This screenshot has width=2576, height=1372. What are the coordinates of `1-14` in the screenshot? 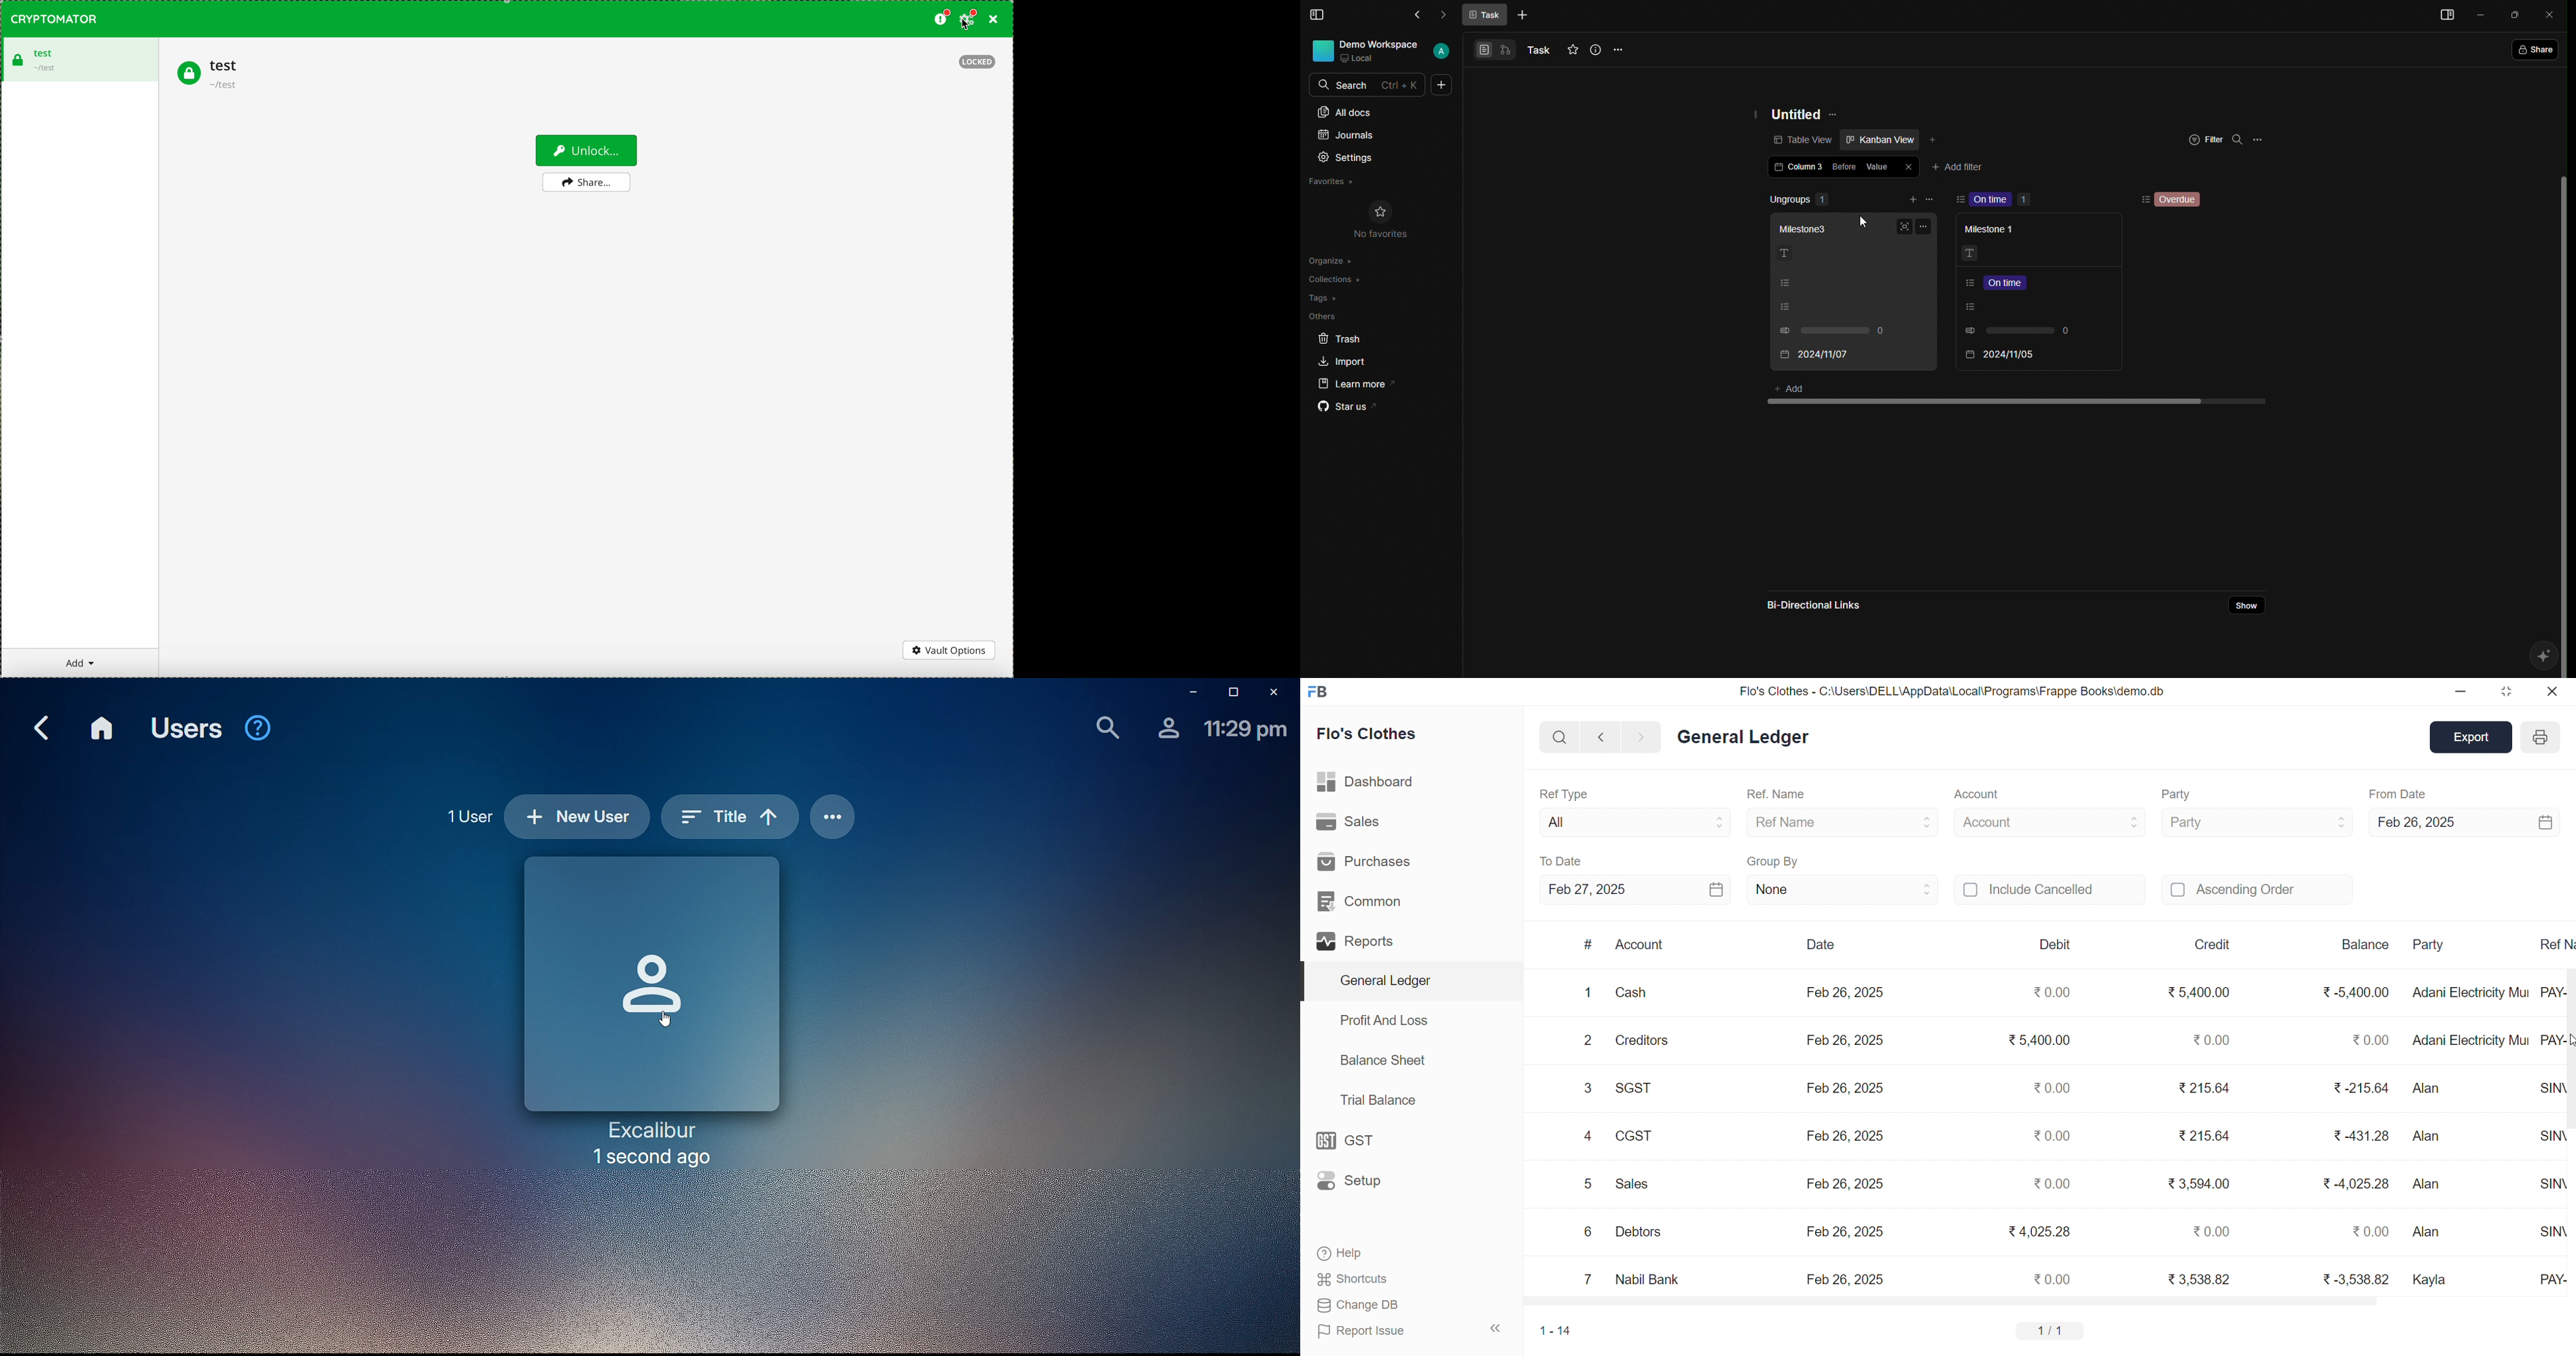 It's located at (1559, 1330).